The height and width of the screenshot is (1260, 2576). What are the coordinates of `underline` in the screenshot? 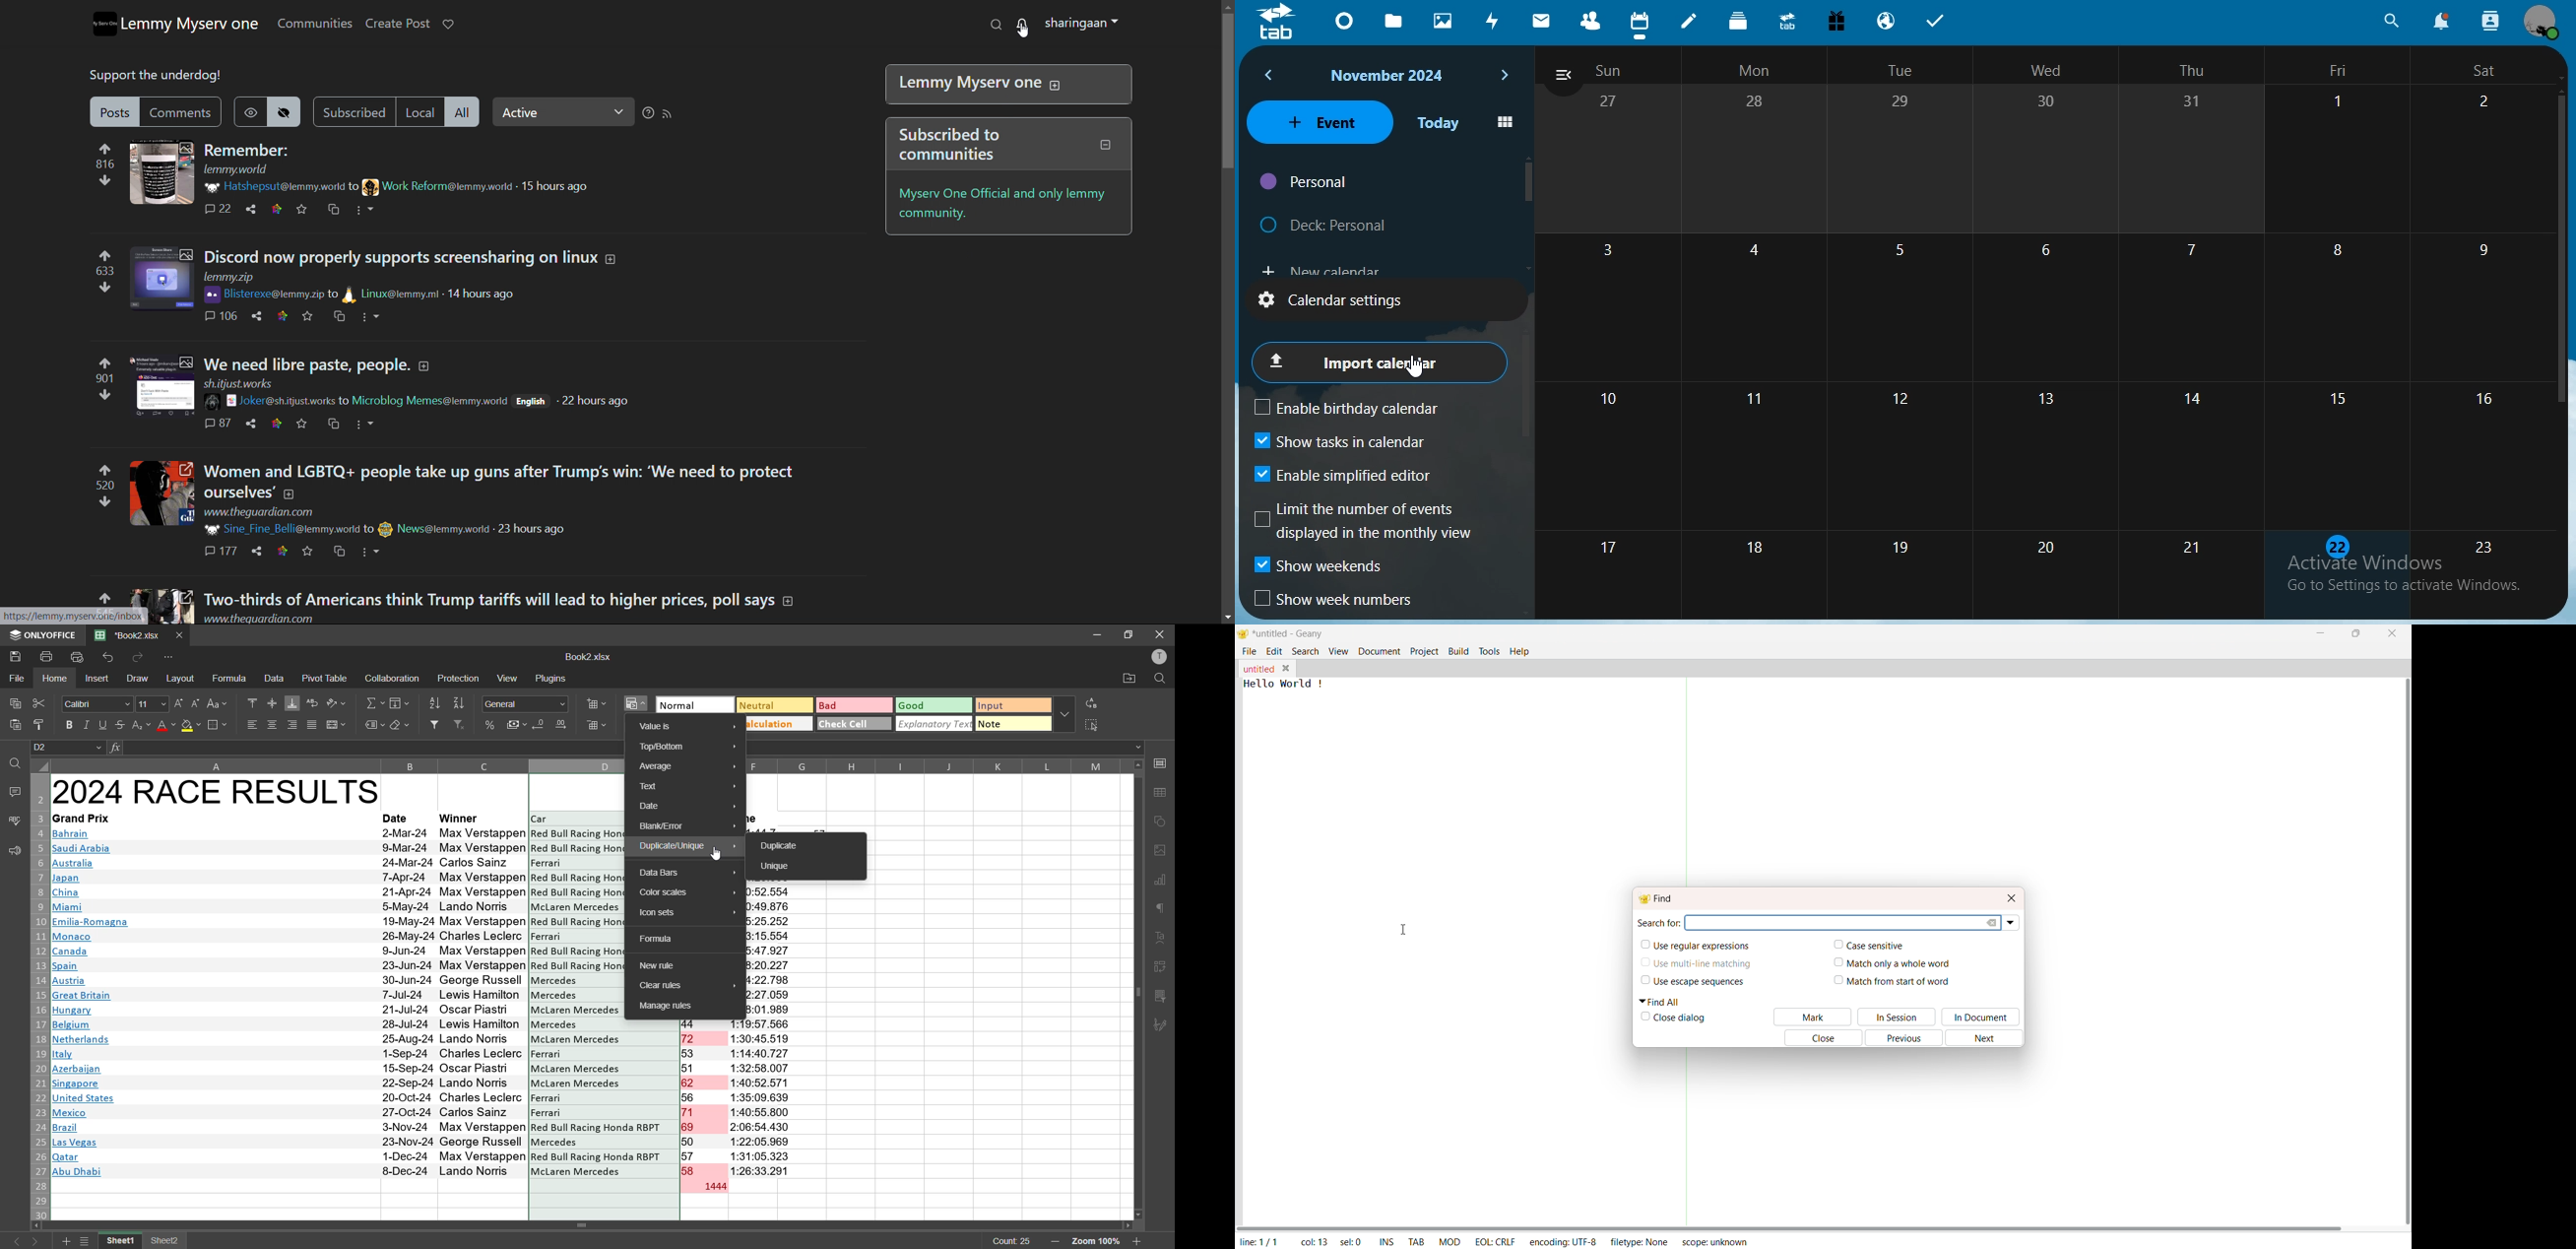 It's located at (103, 724).